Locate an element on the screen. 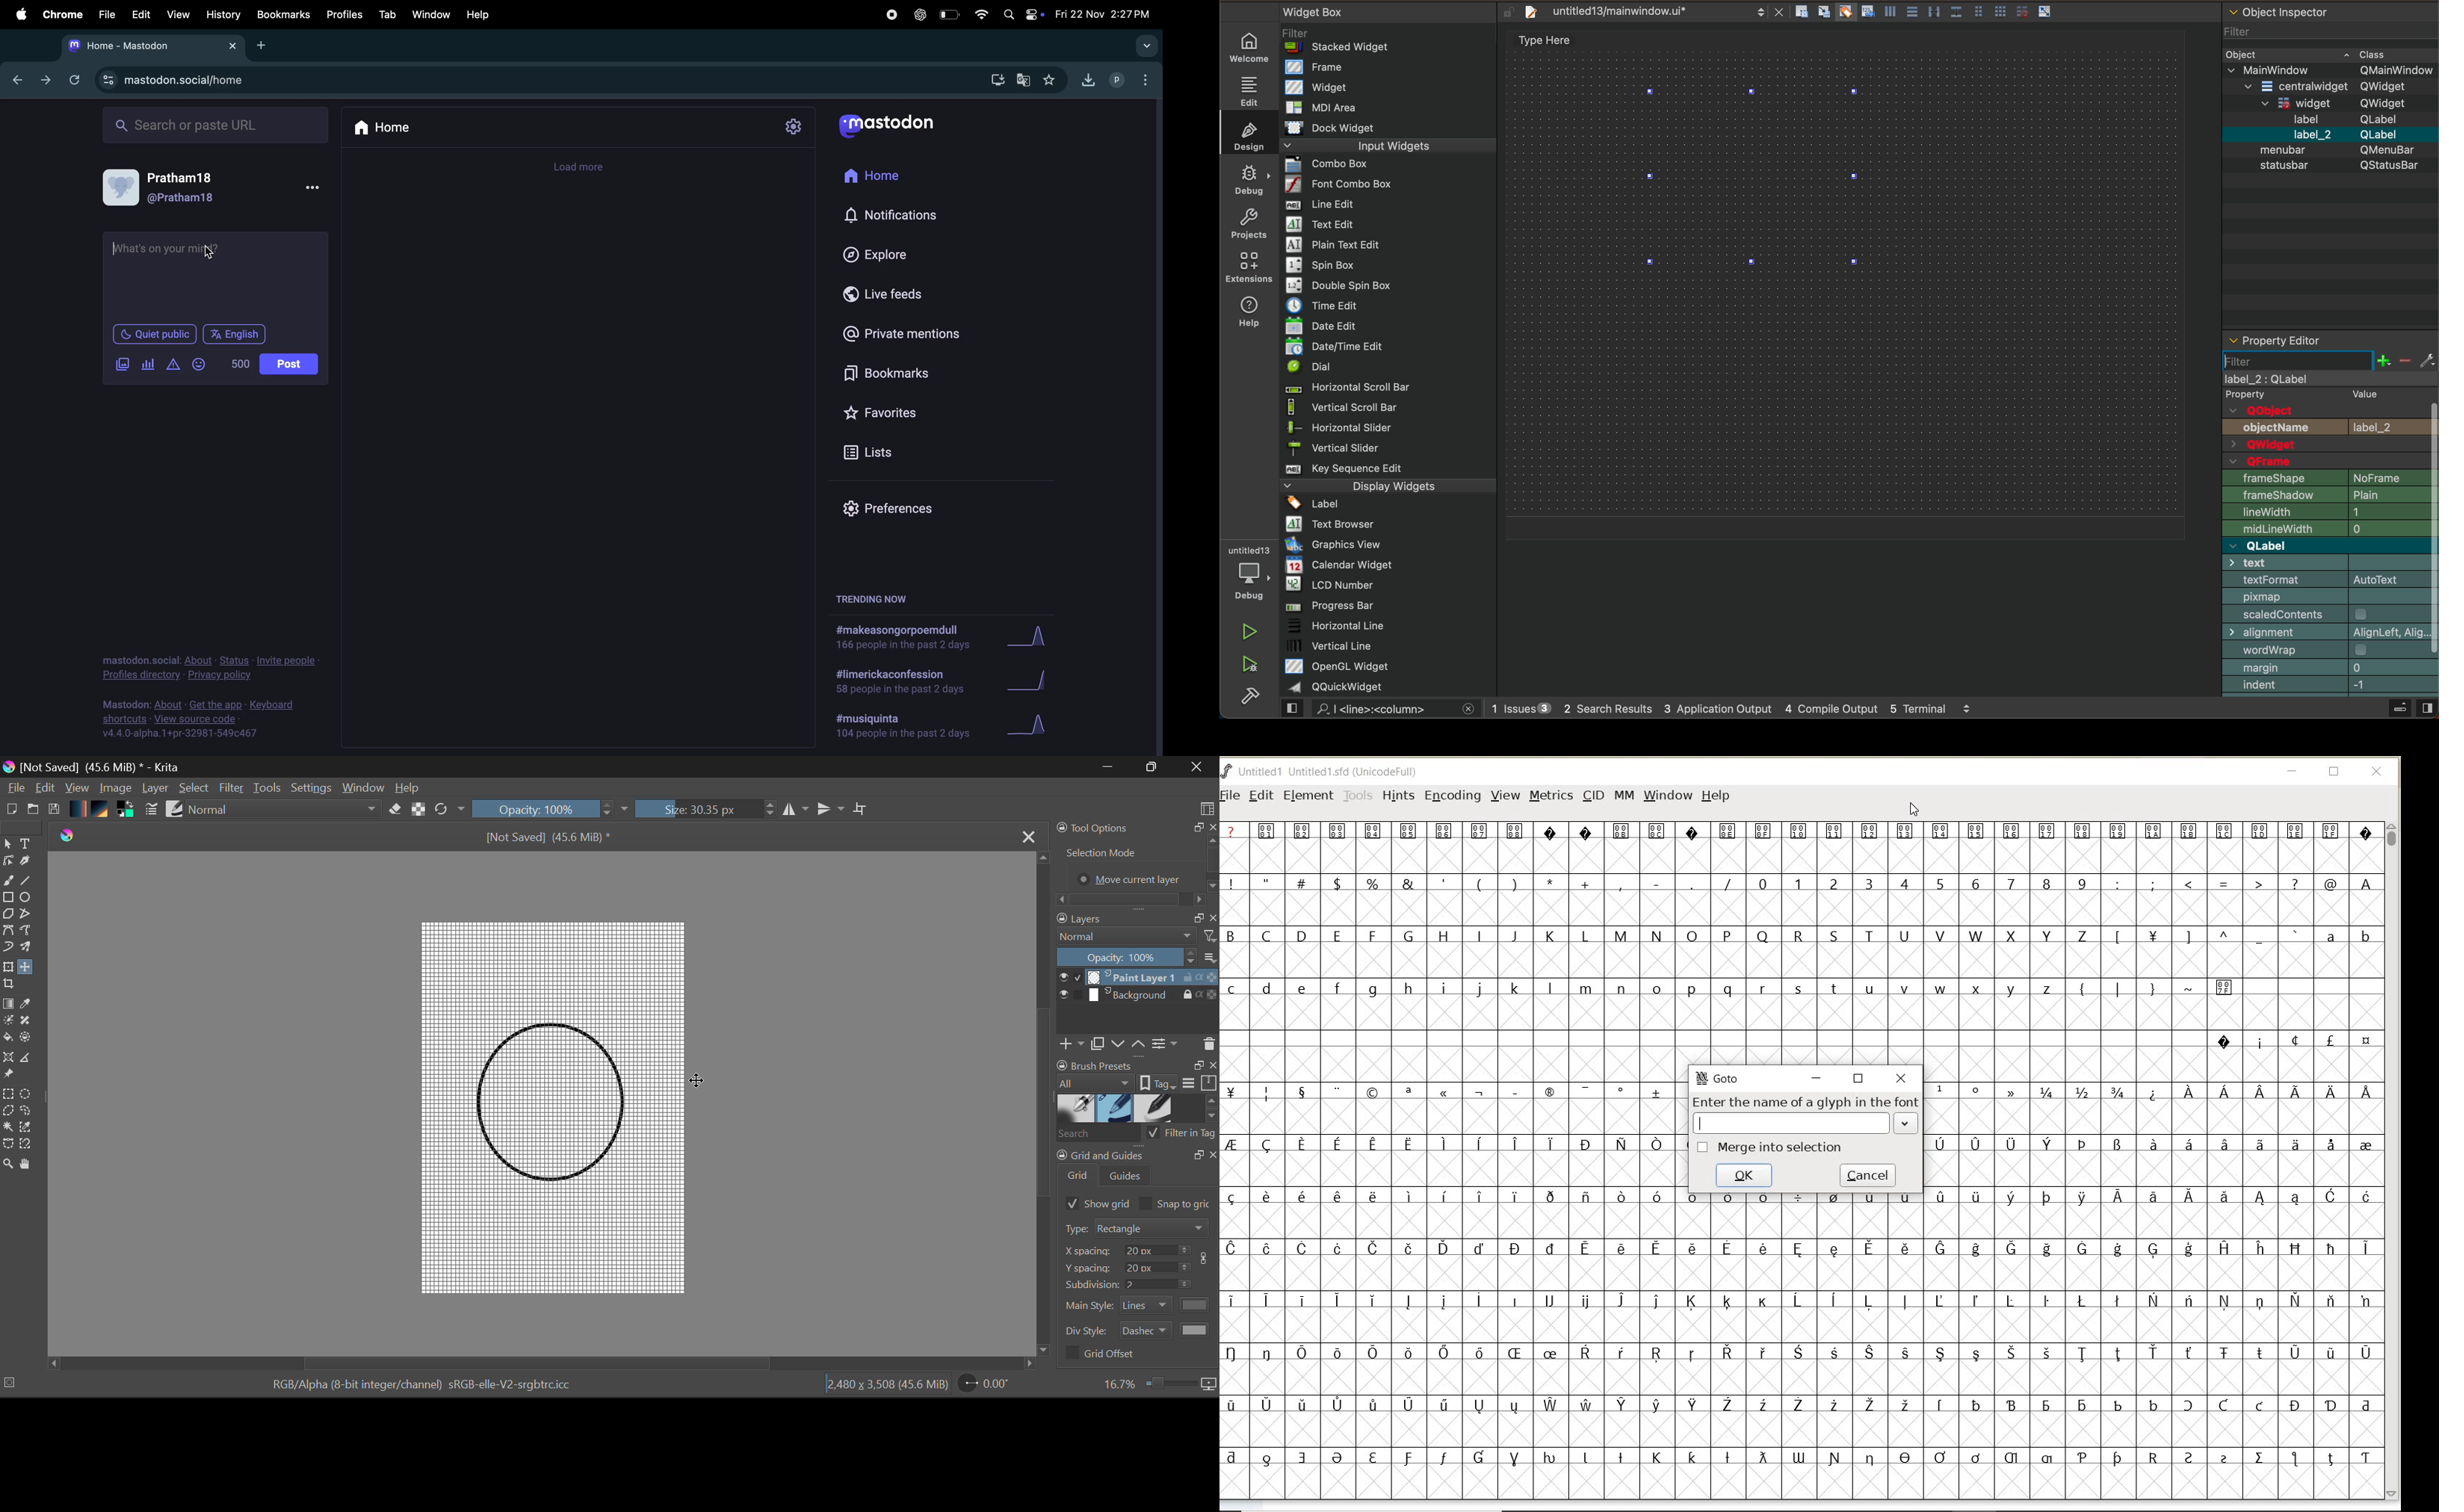 This screenshot has height=1512, width=2464. Colors in use is located at coordinates (128, 811).